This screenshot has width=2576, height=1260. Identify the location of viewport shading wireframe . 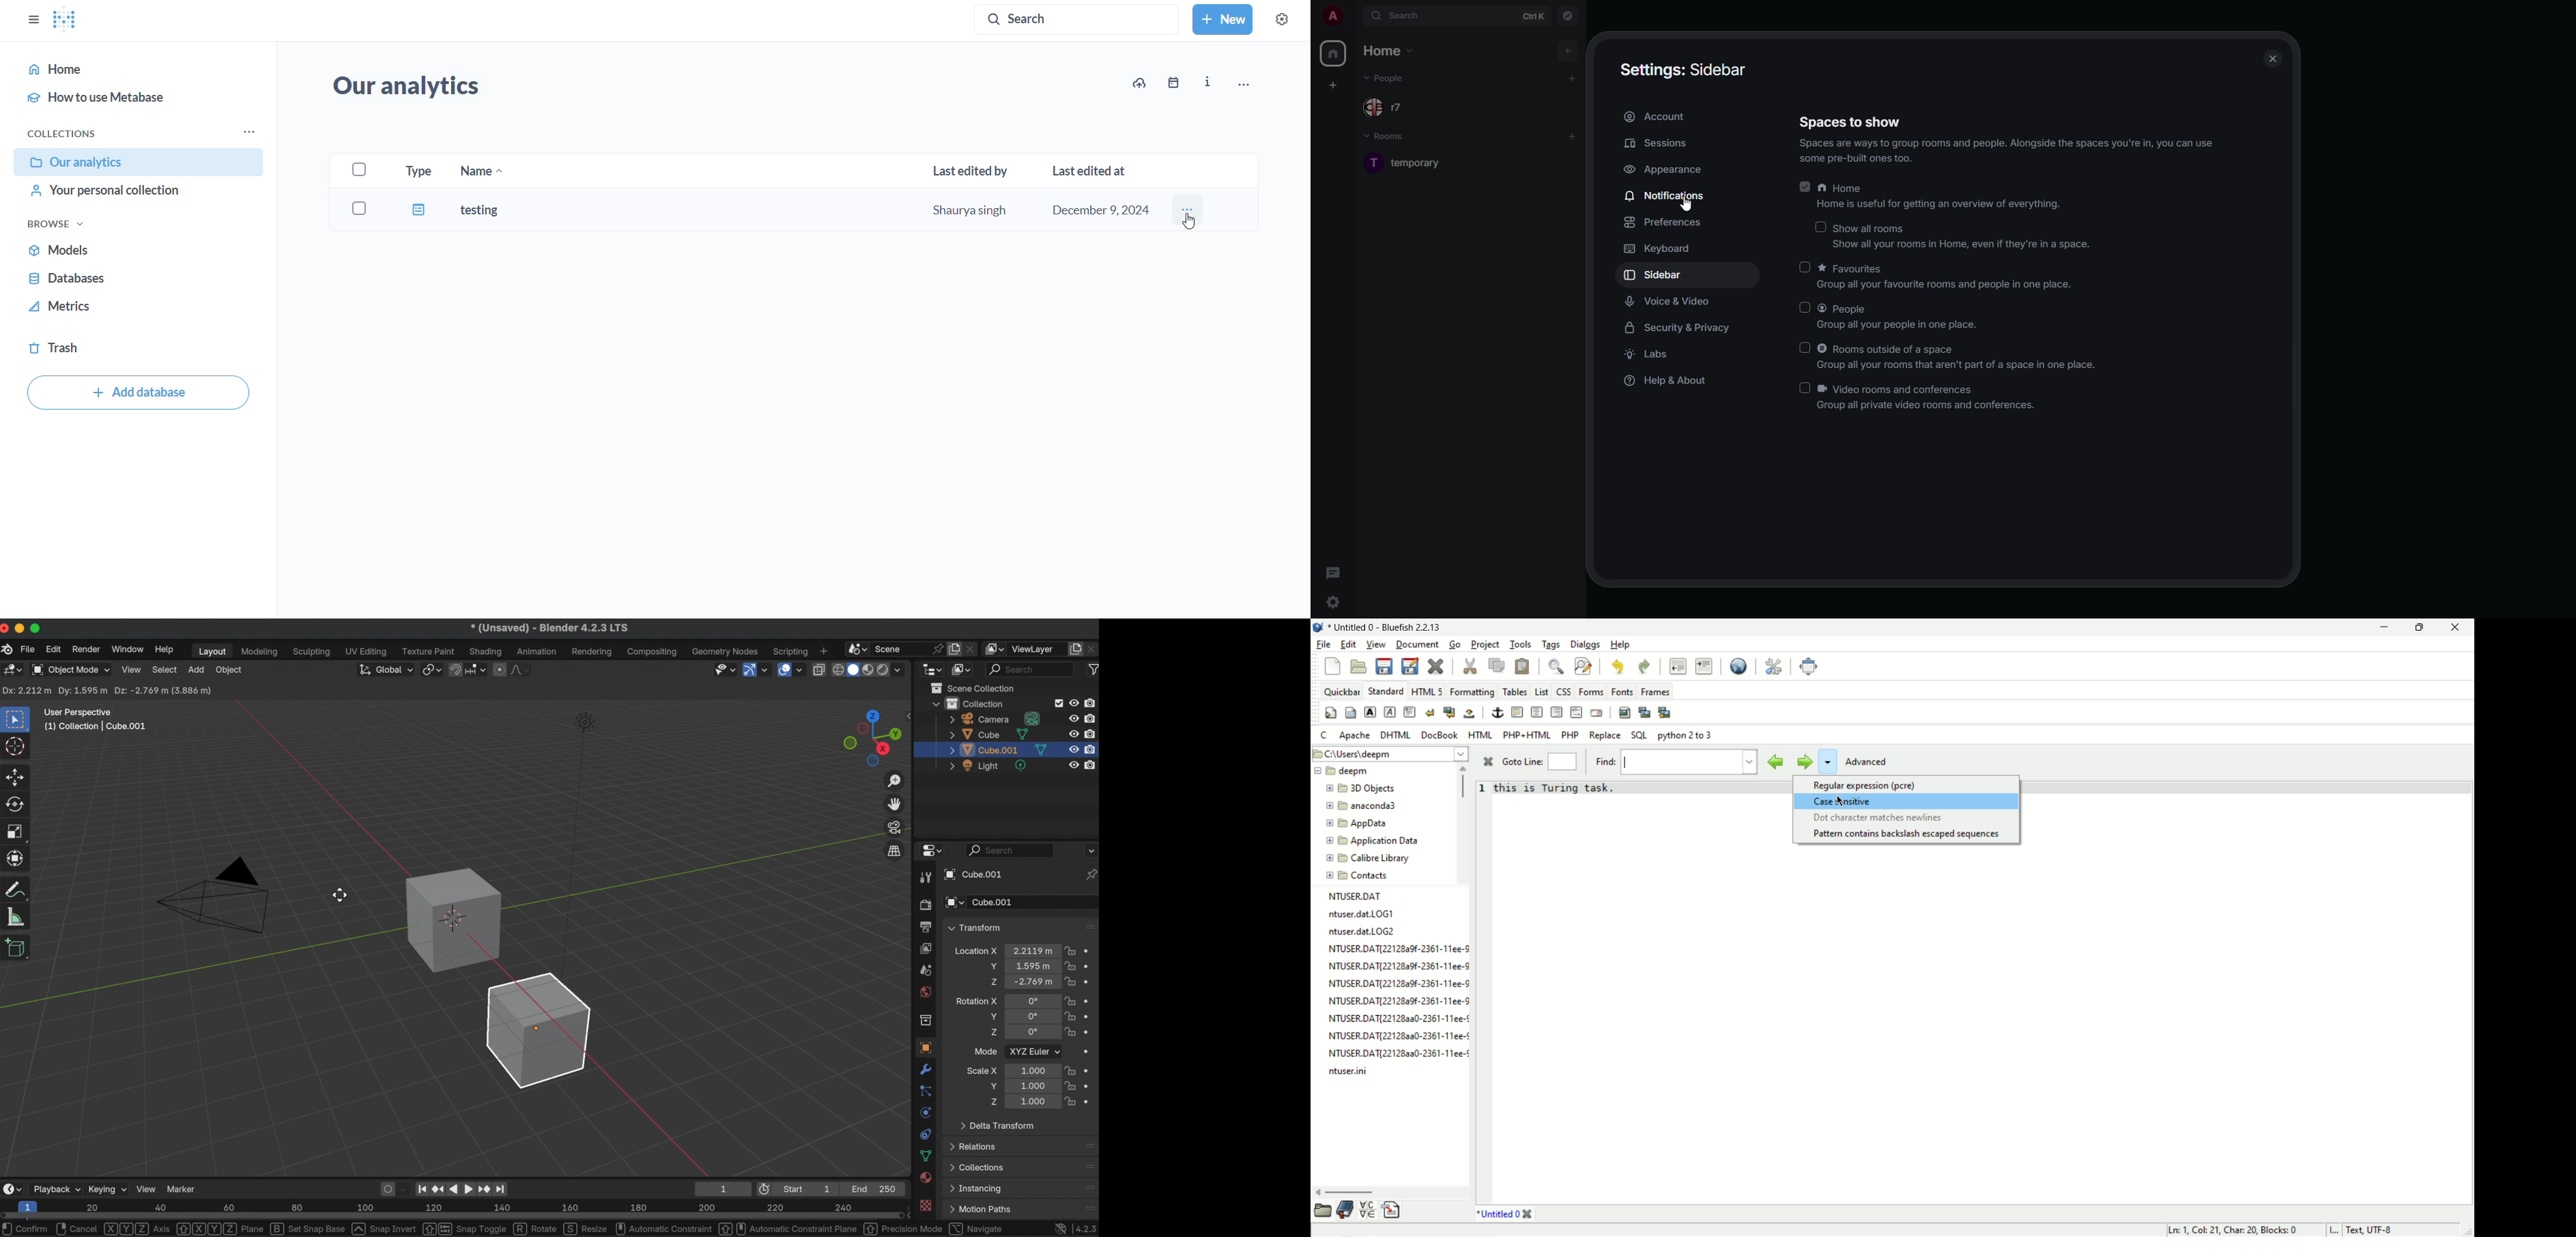
(837, 670).